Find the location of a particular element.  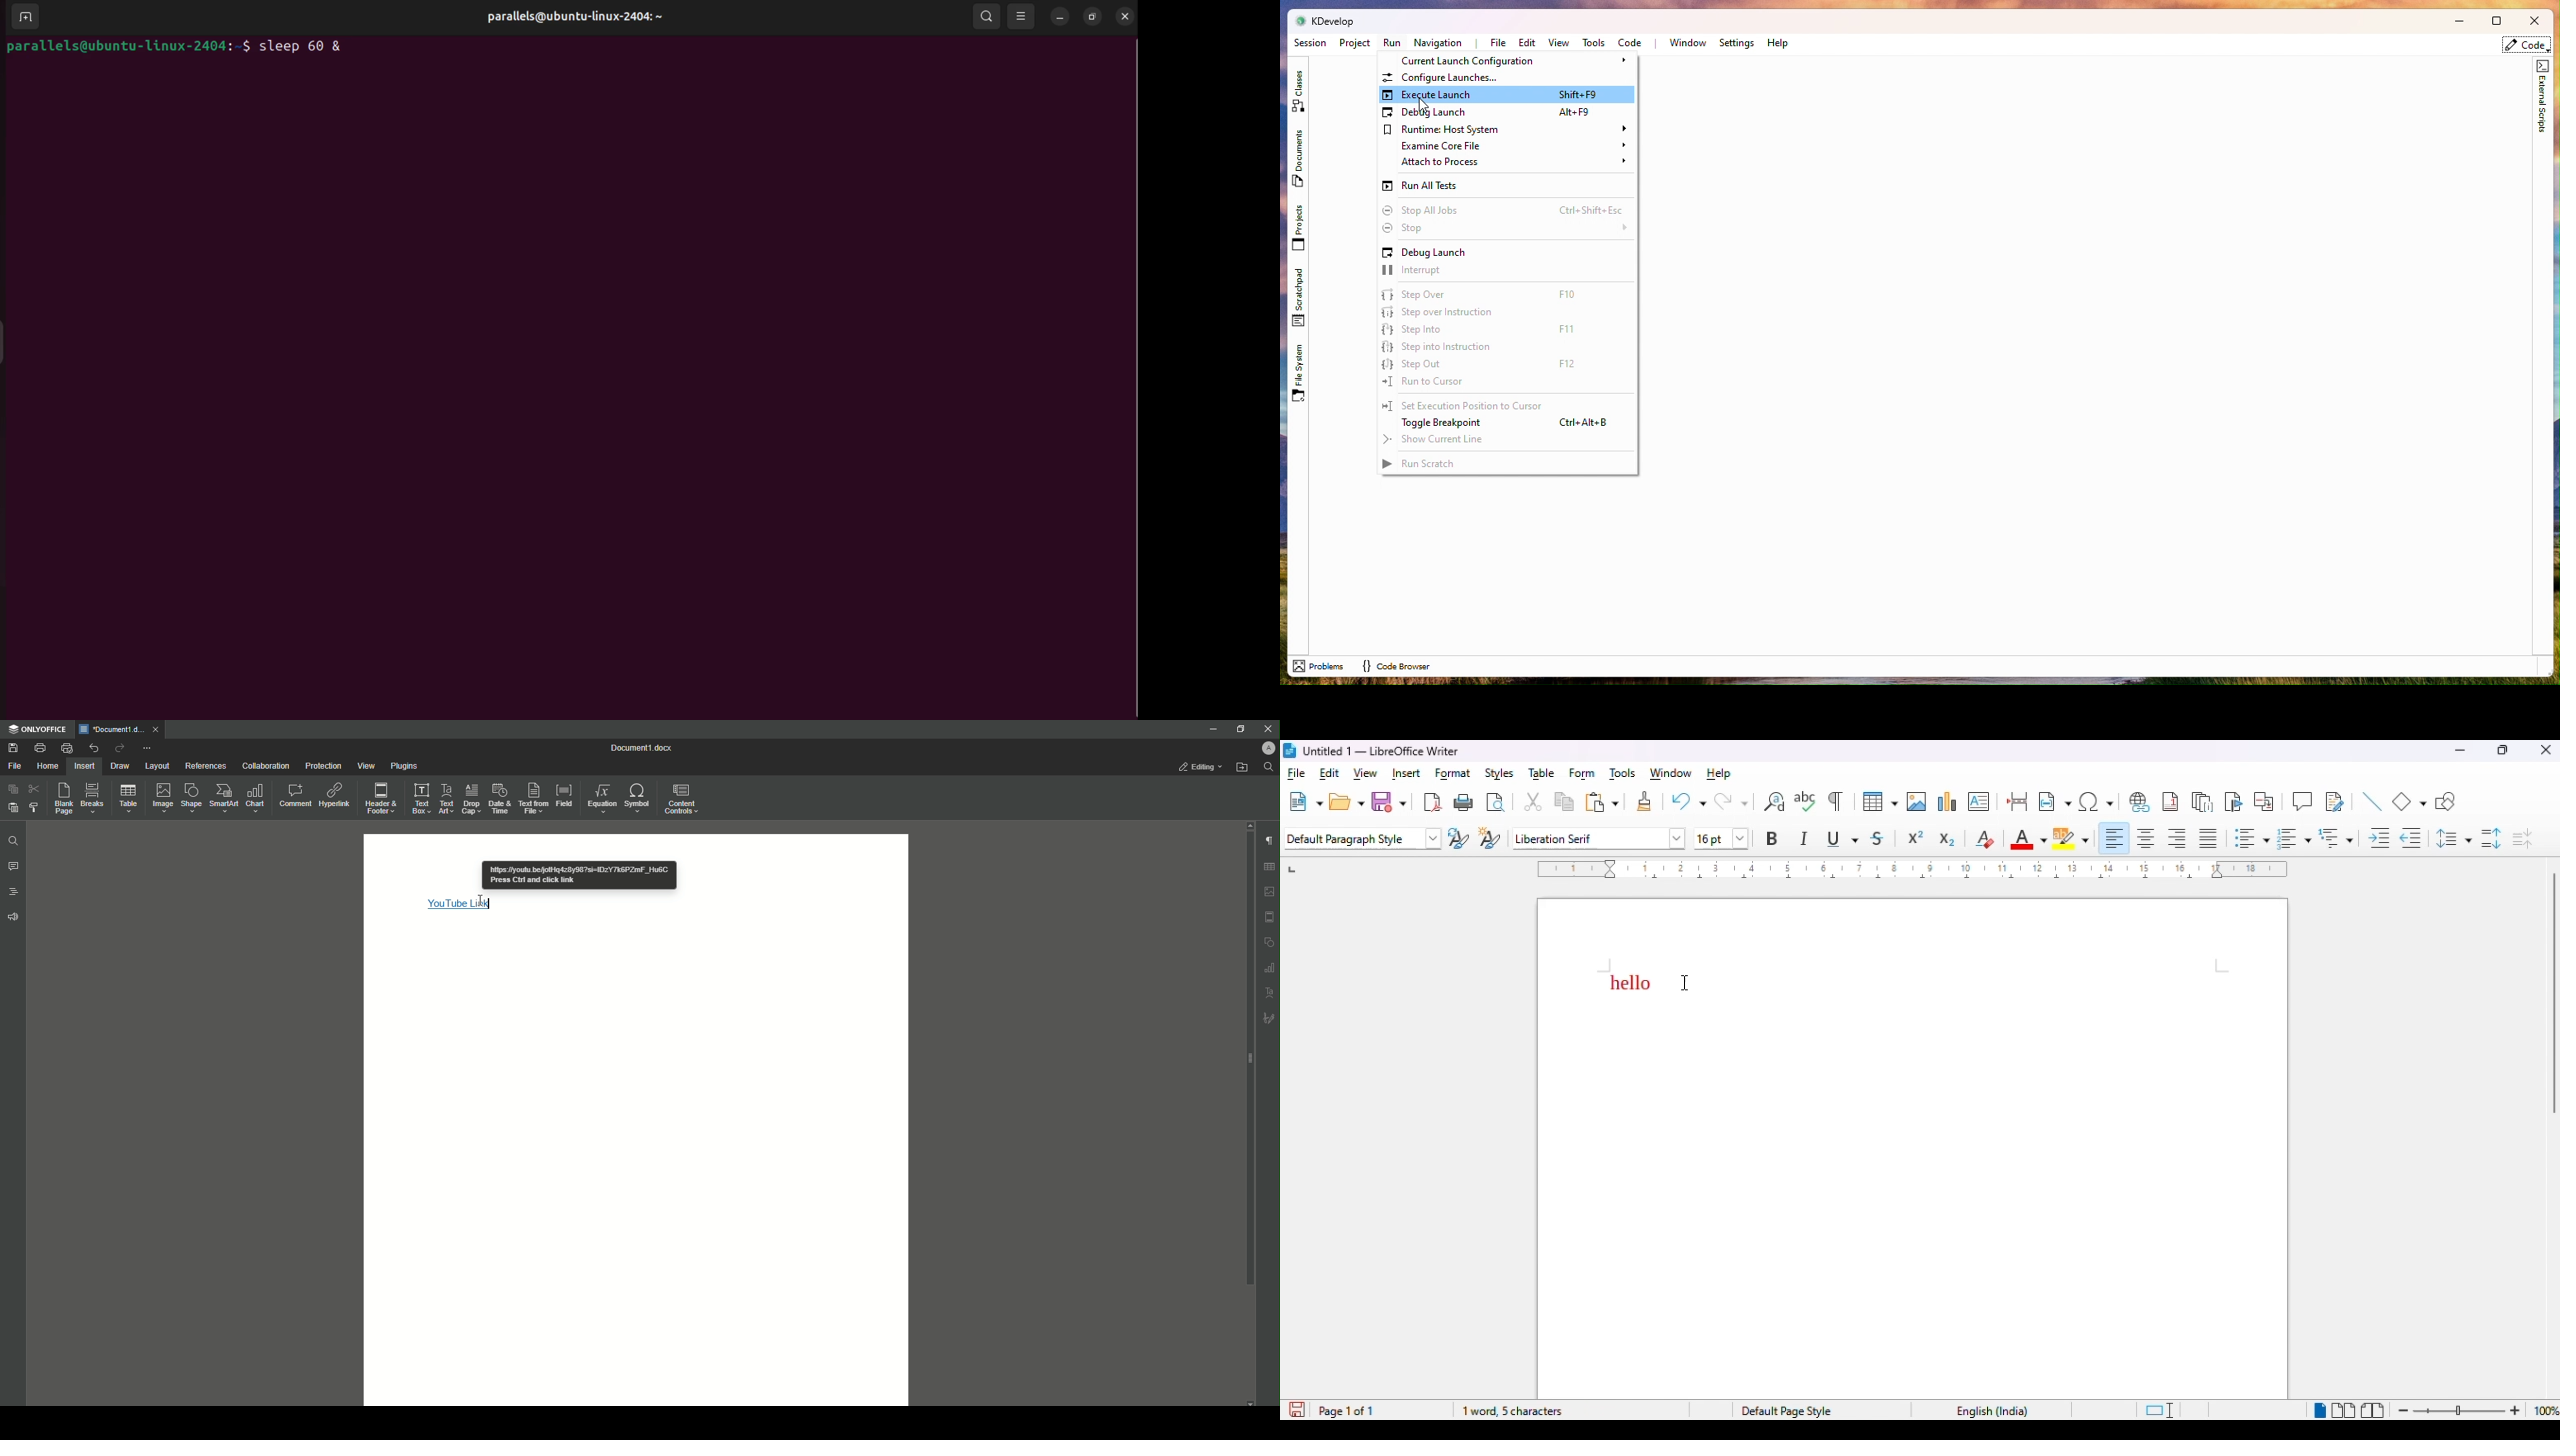

Home is located at coordinates (49, 766).